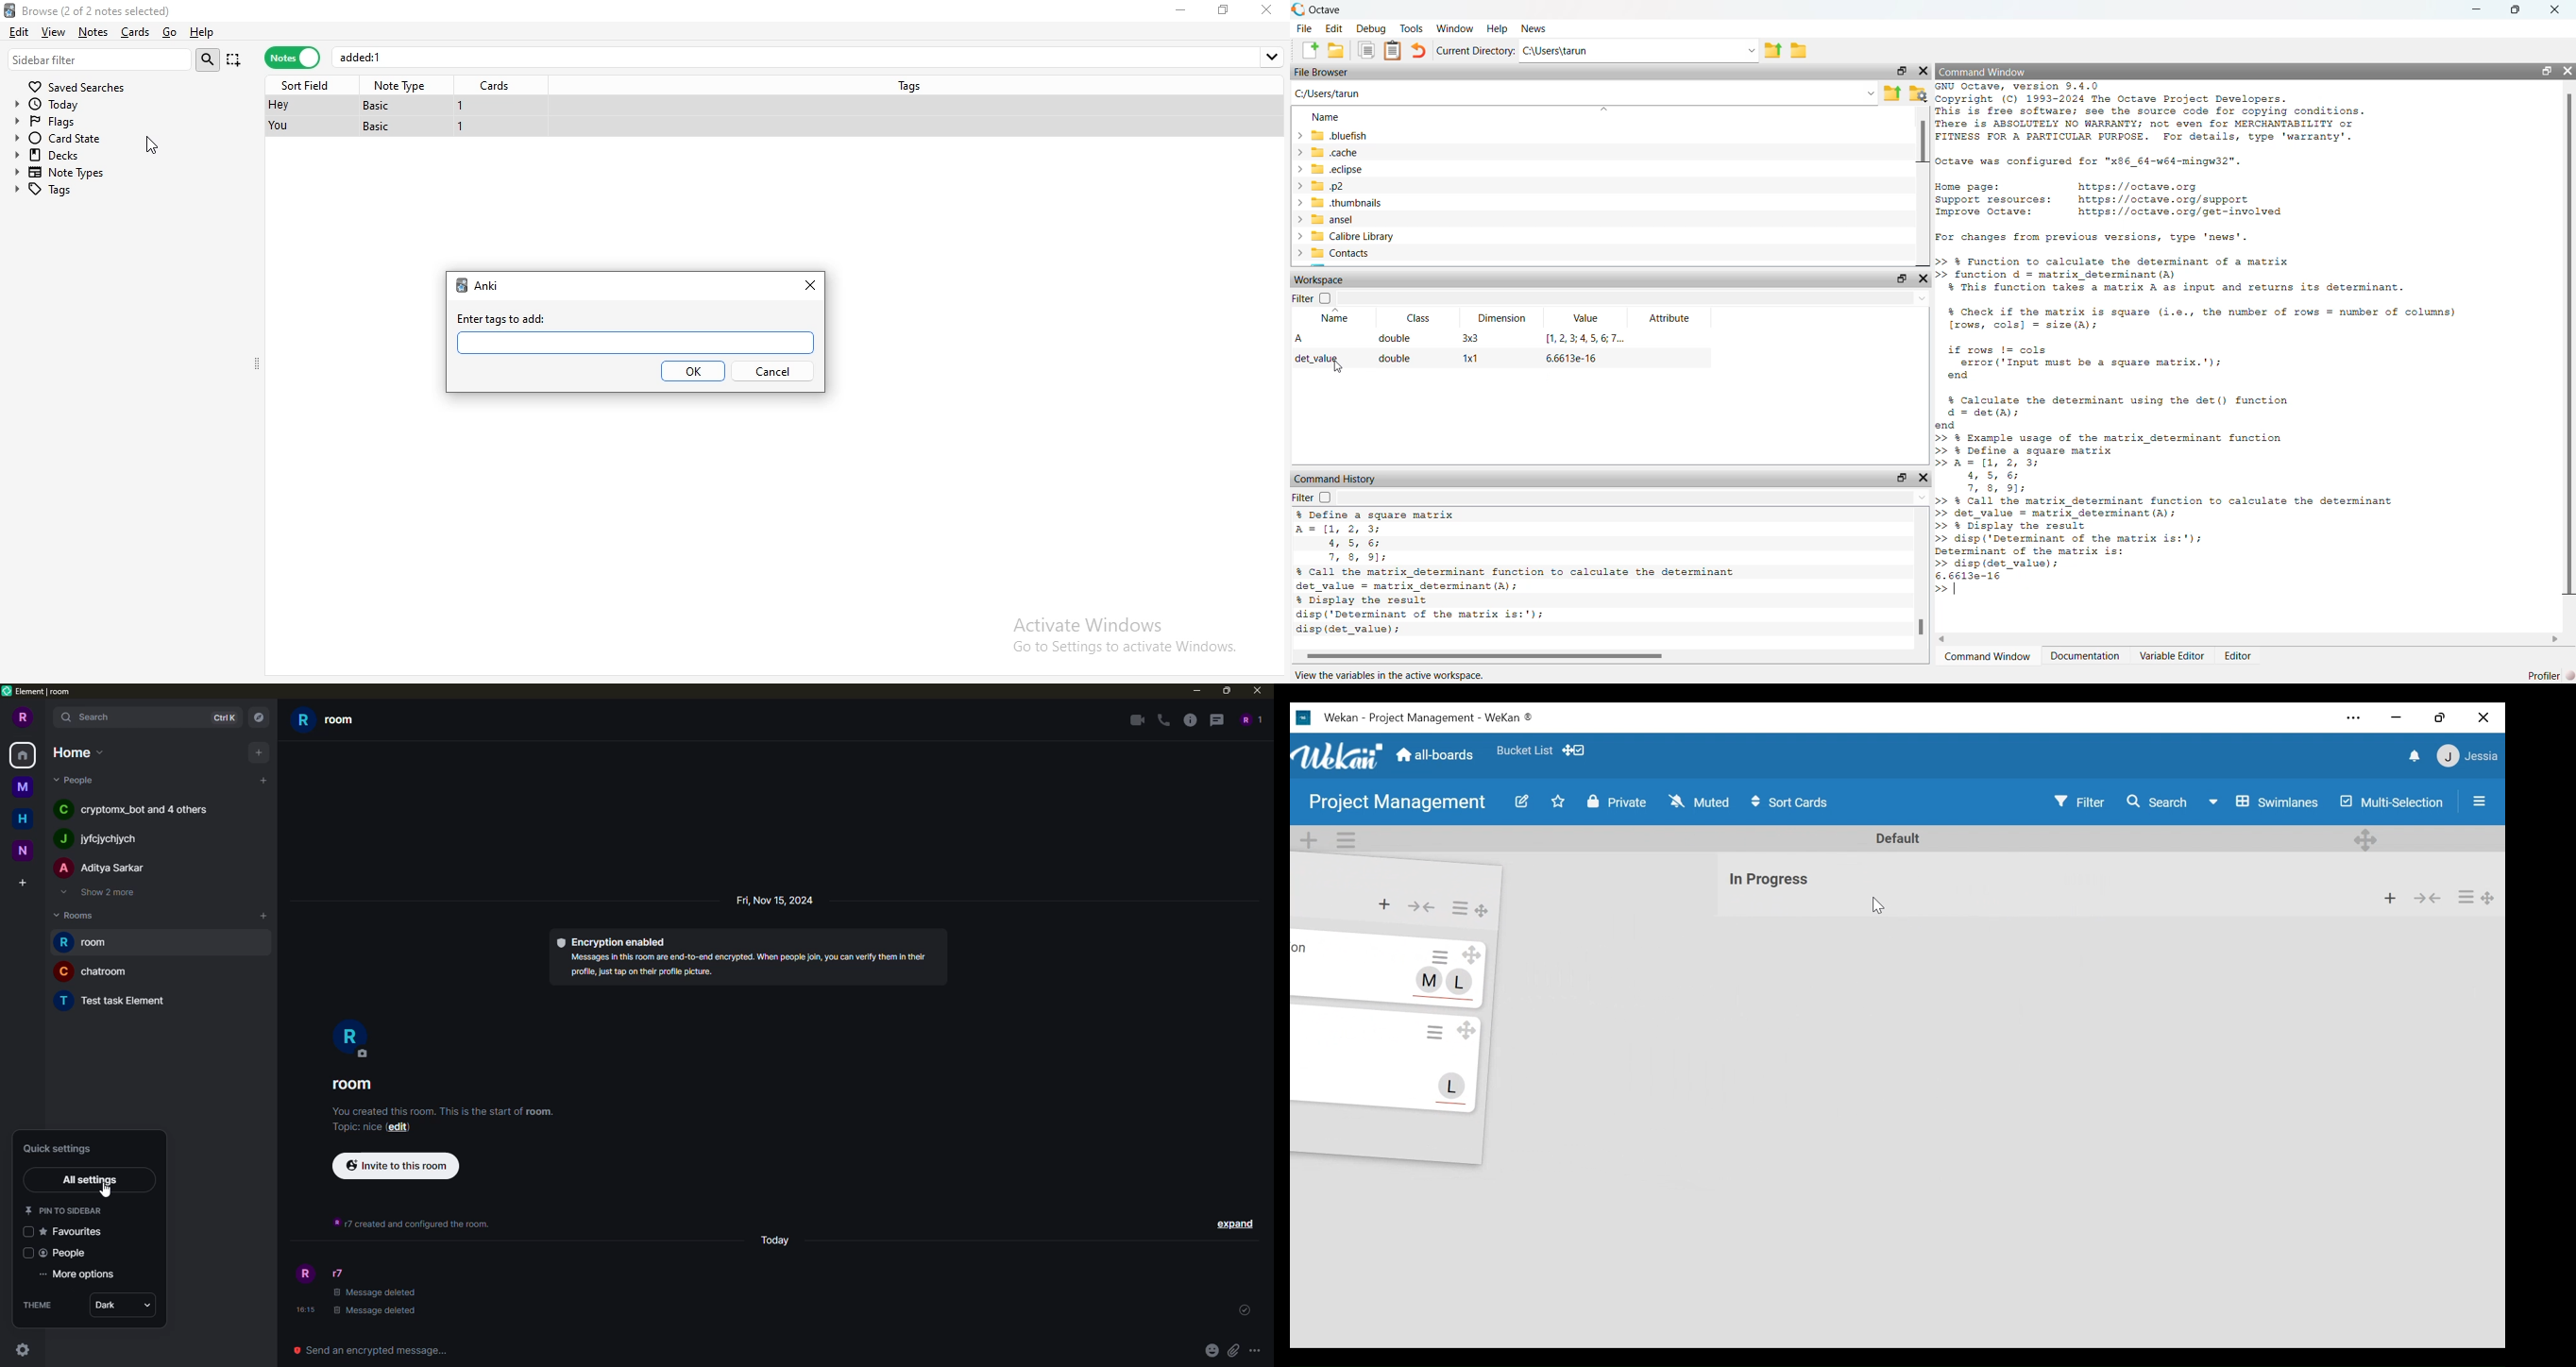  What do you see at coordinates (499, 86) in the screenshot?
I see `cards` at bounding box center [499, 86].